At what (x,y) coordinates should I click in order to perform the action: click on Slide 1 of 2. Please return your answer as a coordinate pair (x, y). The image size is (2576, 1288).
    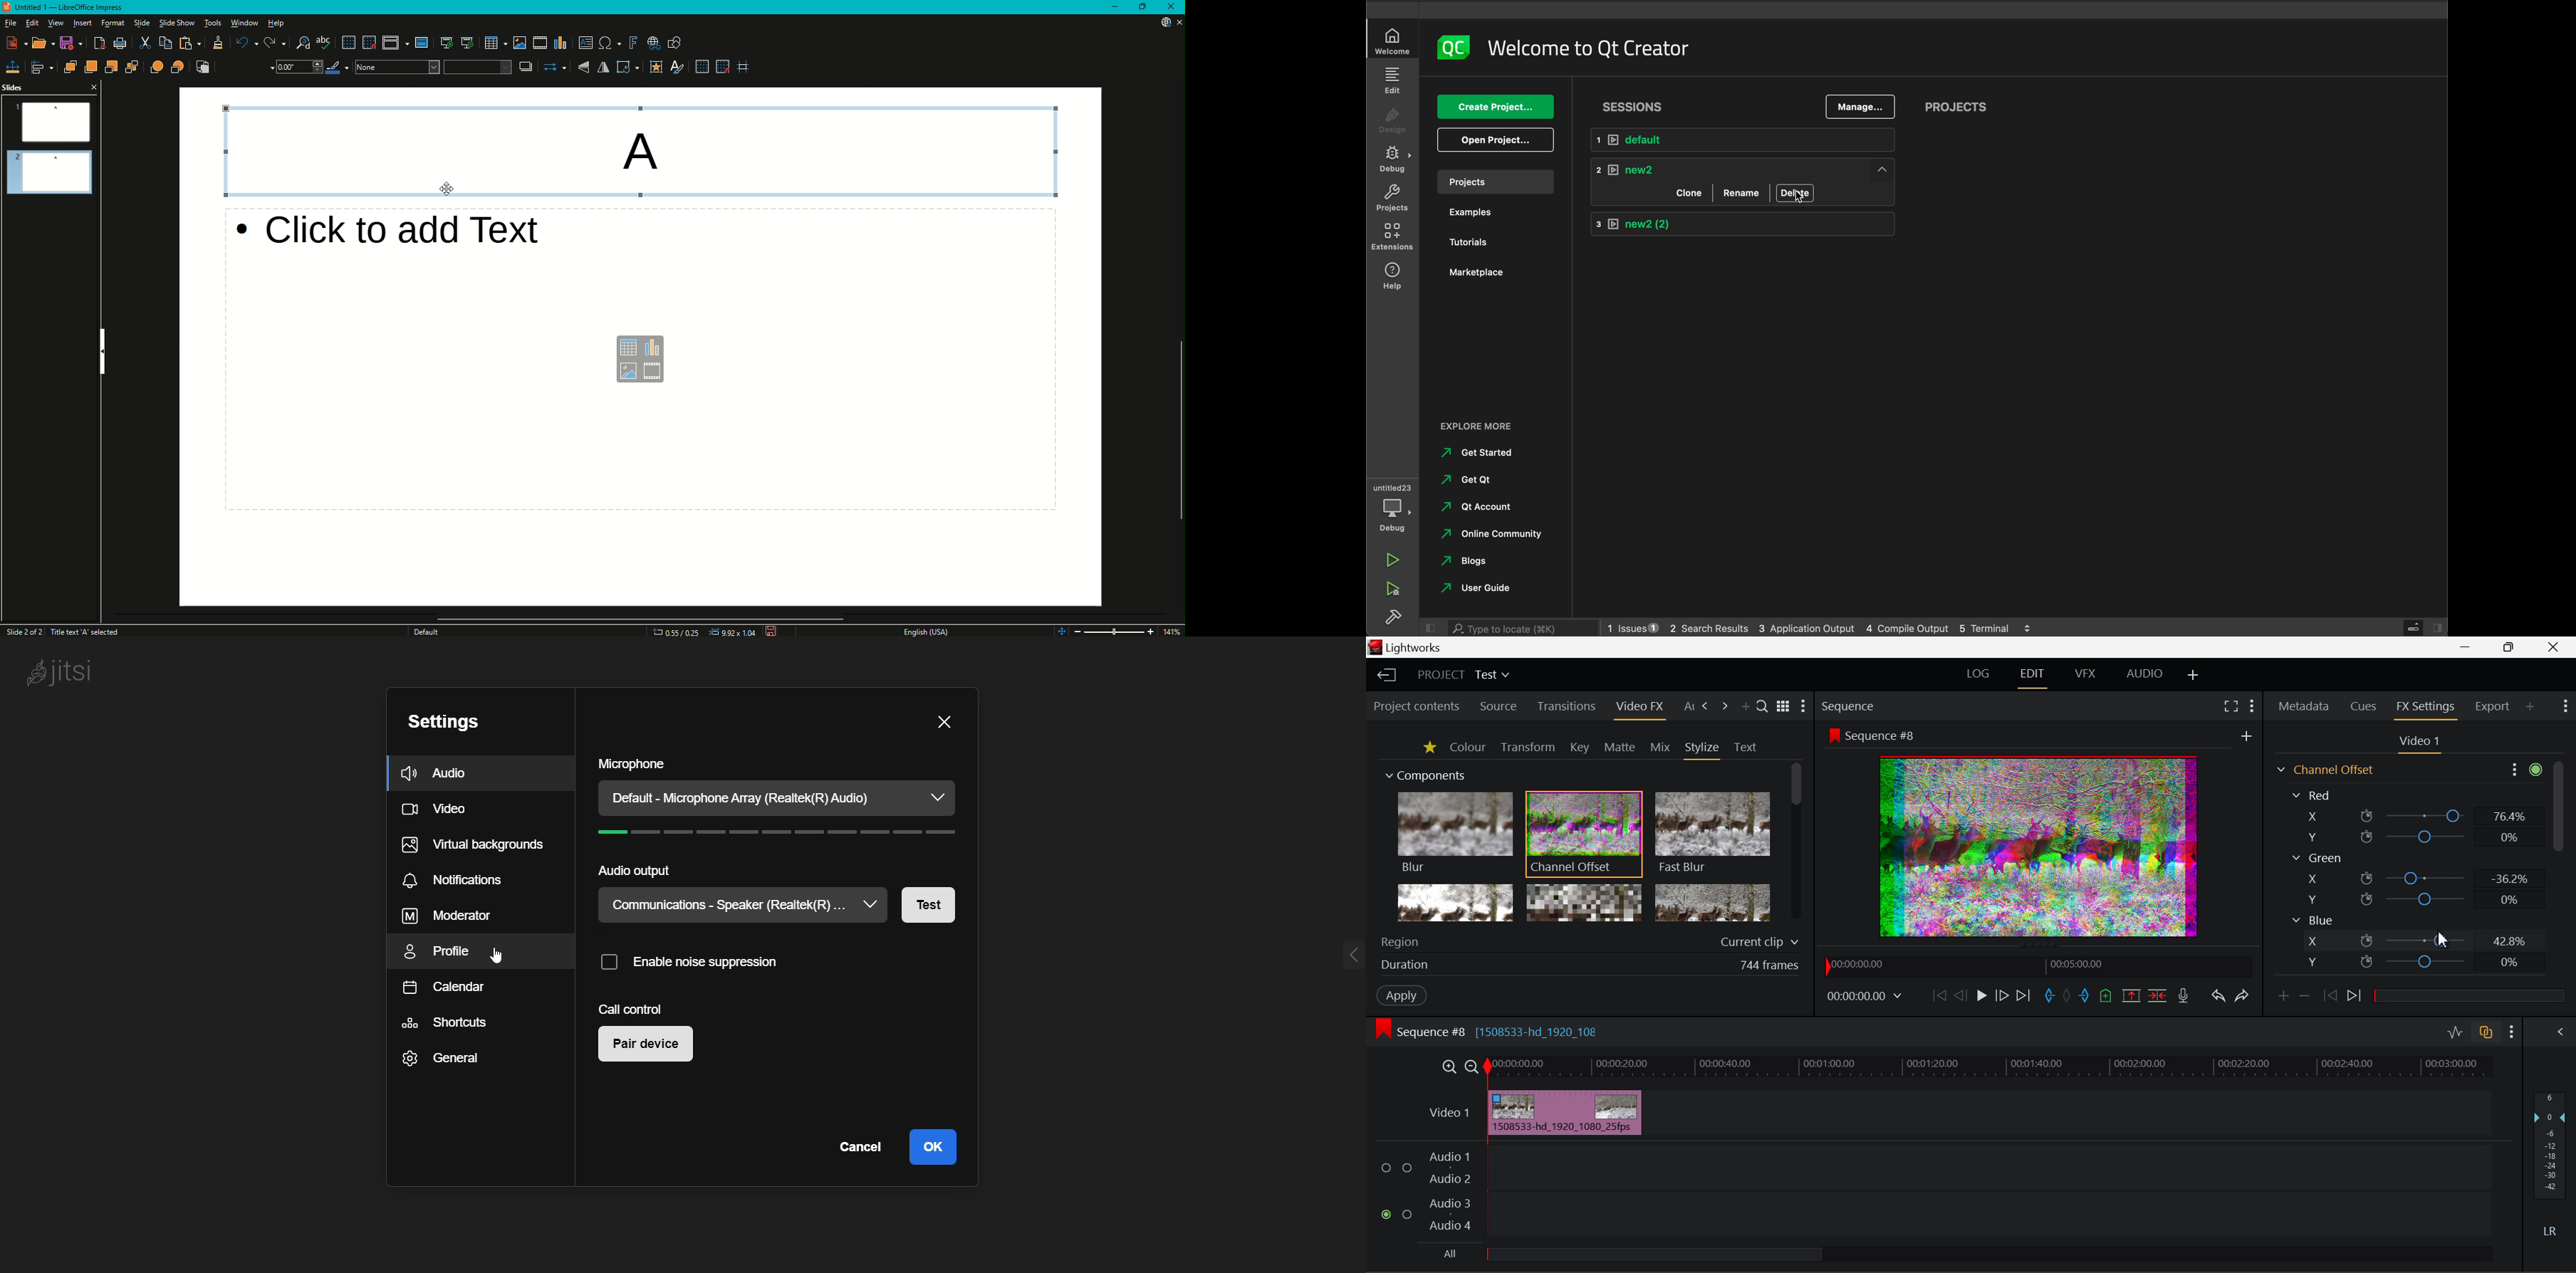
    Looking at the image, I should click on (22, 629).